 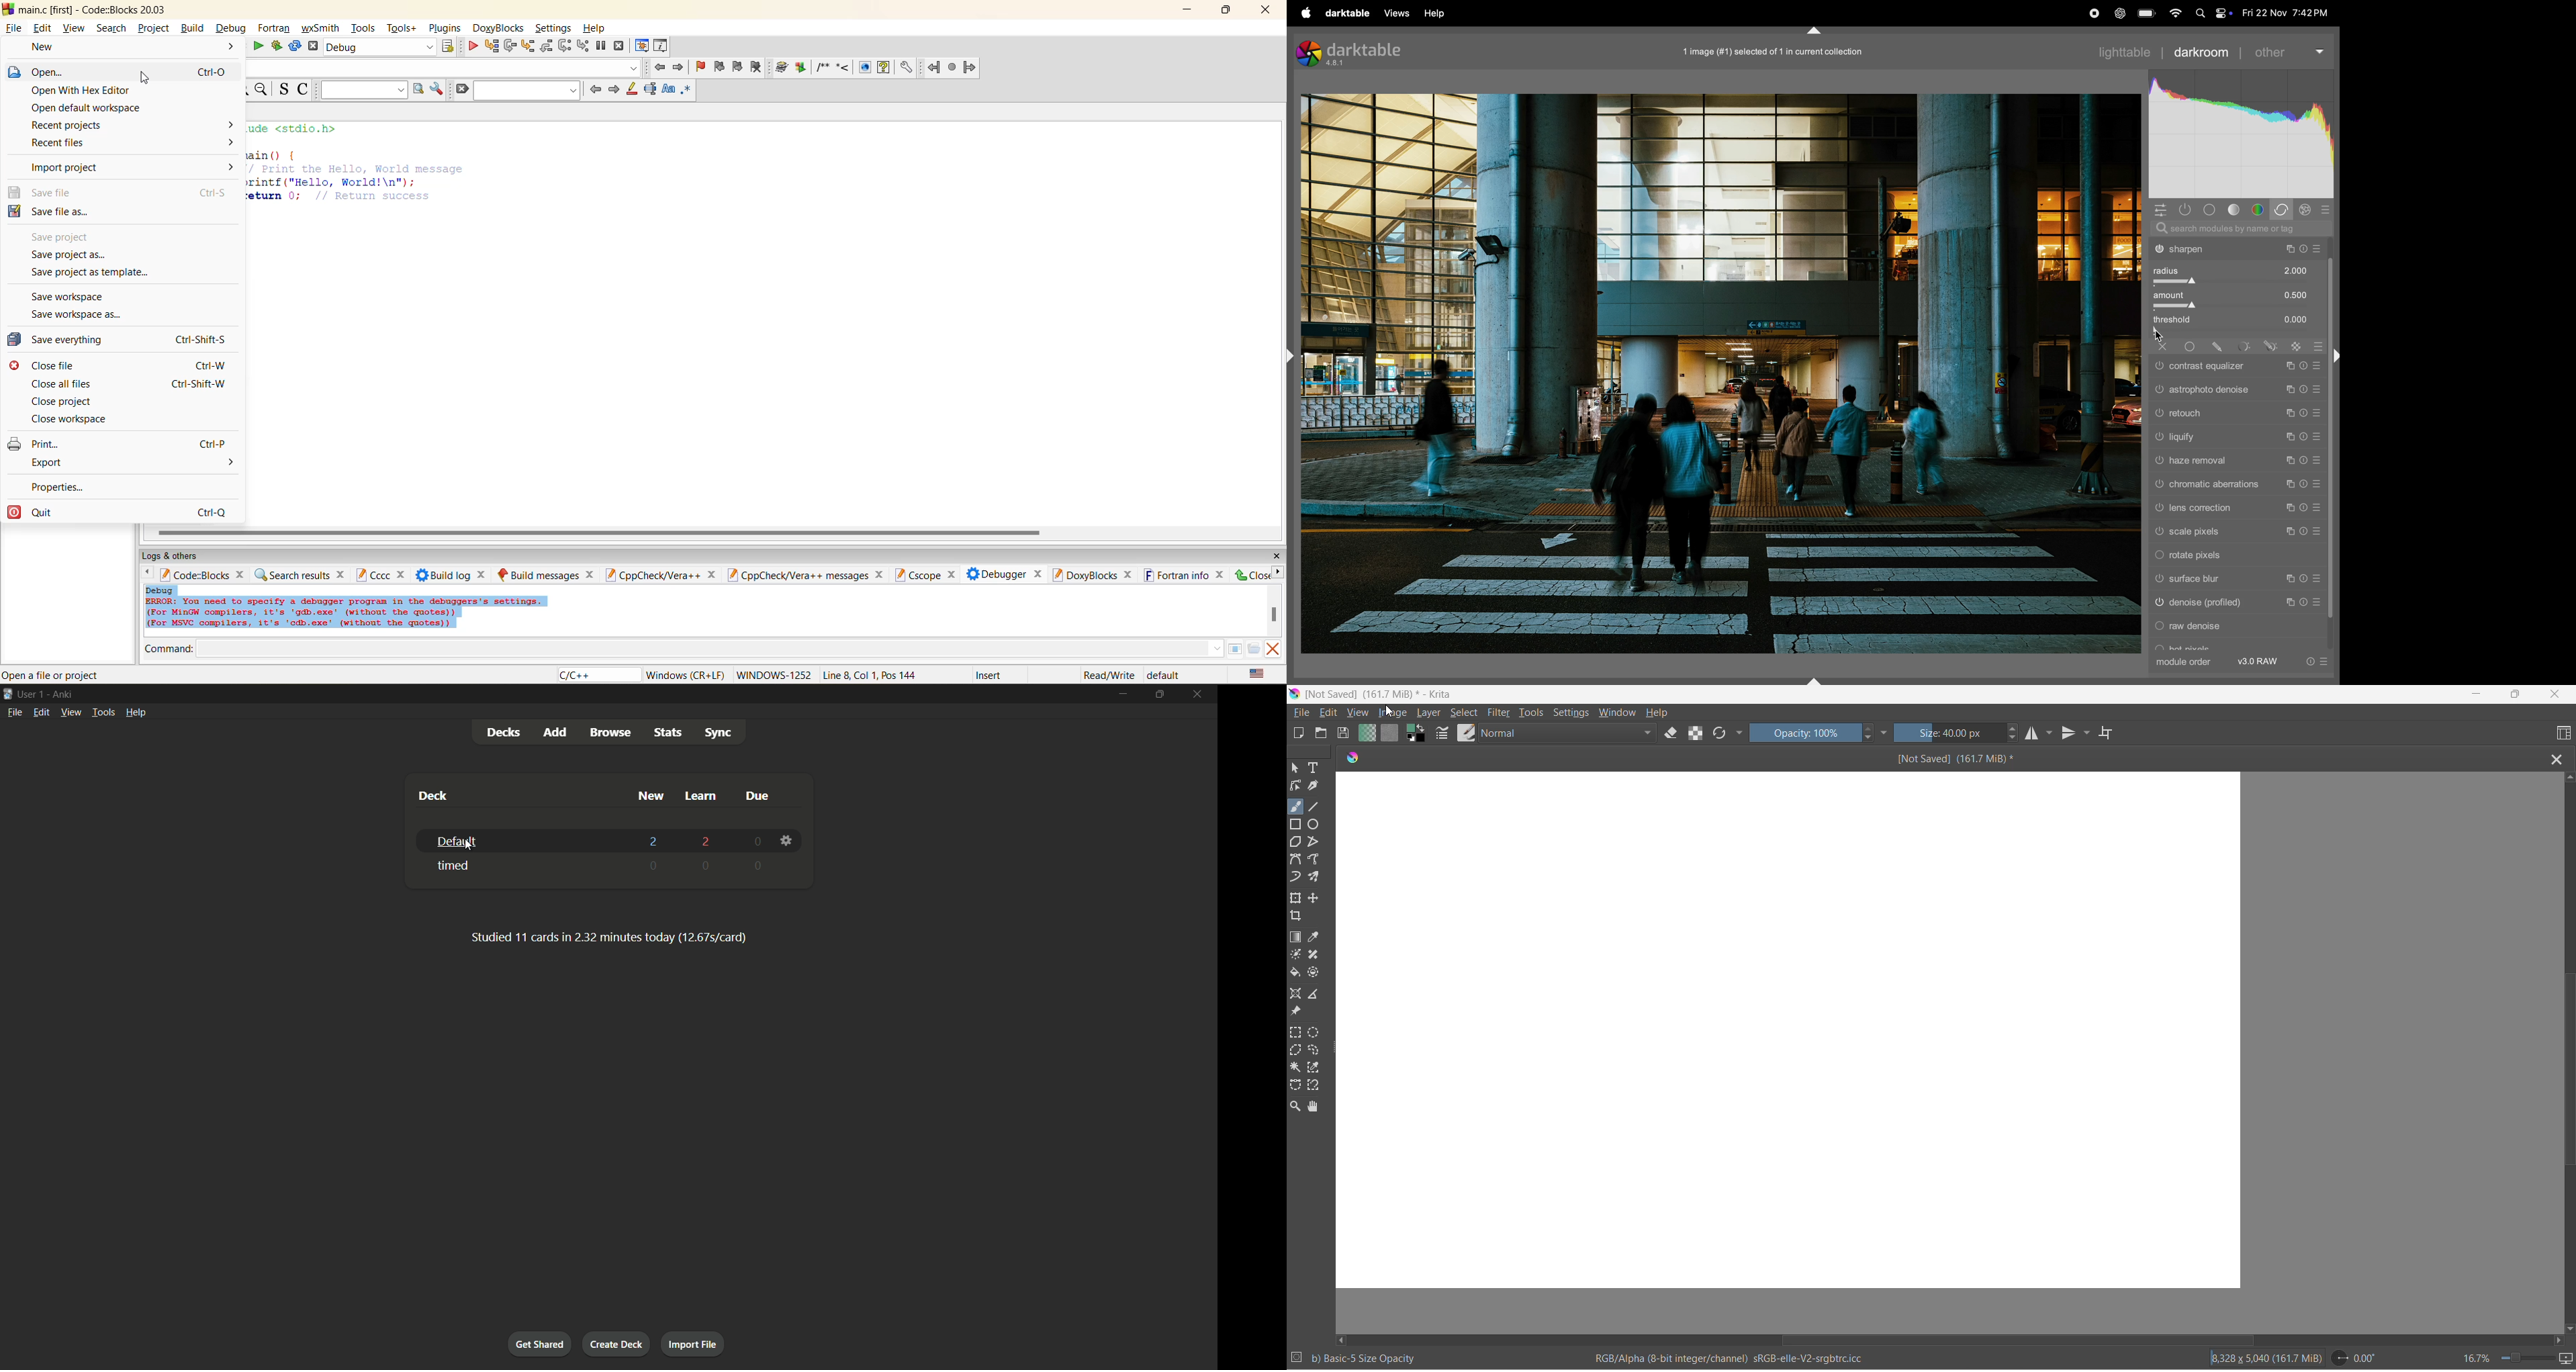 What do you see at coordinates (1314, 843) in the screenshot?
I see `polyline tool` at bounding box center [1314, 843].